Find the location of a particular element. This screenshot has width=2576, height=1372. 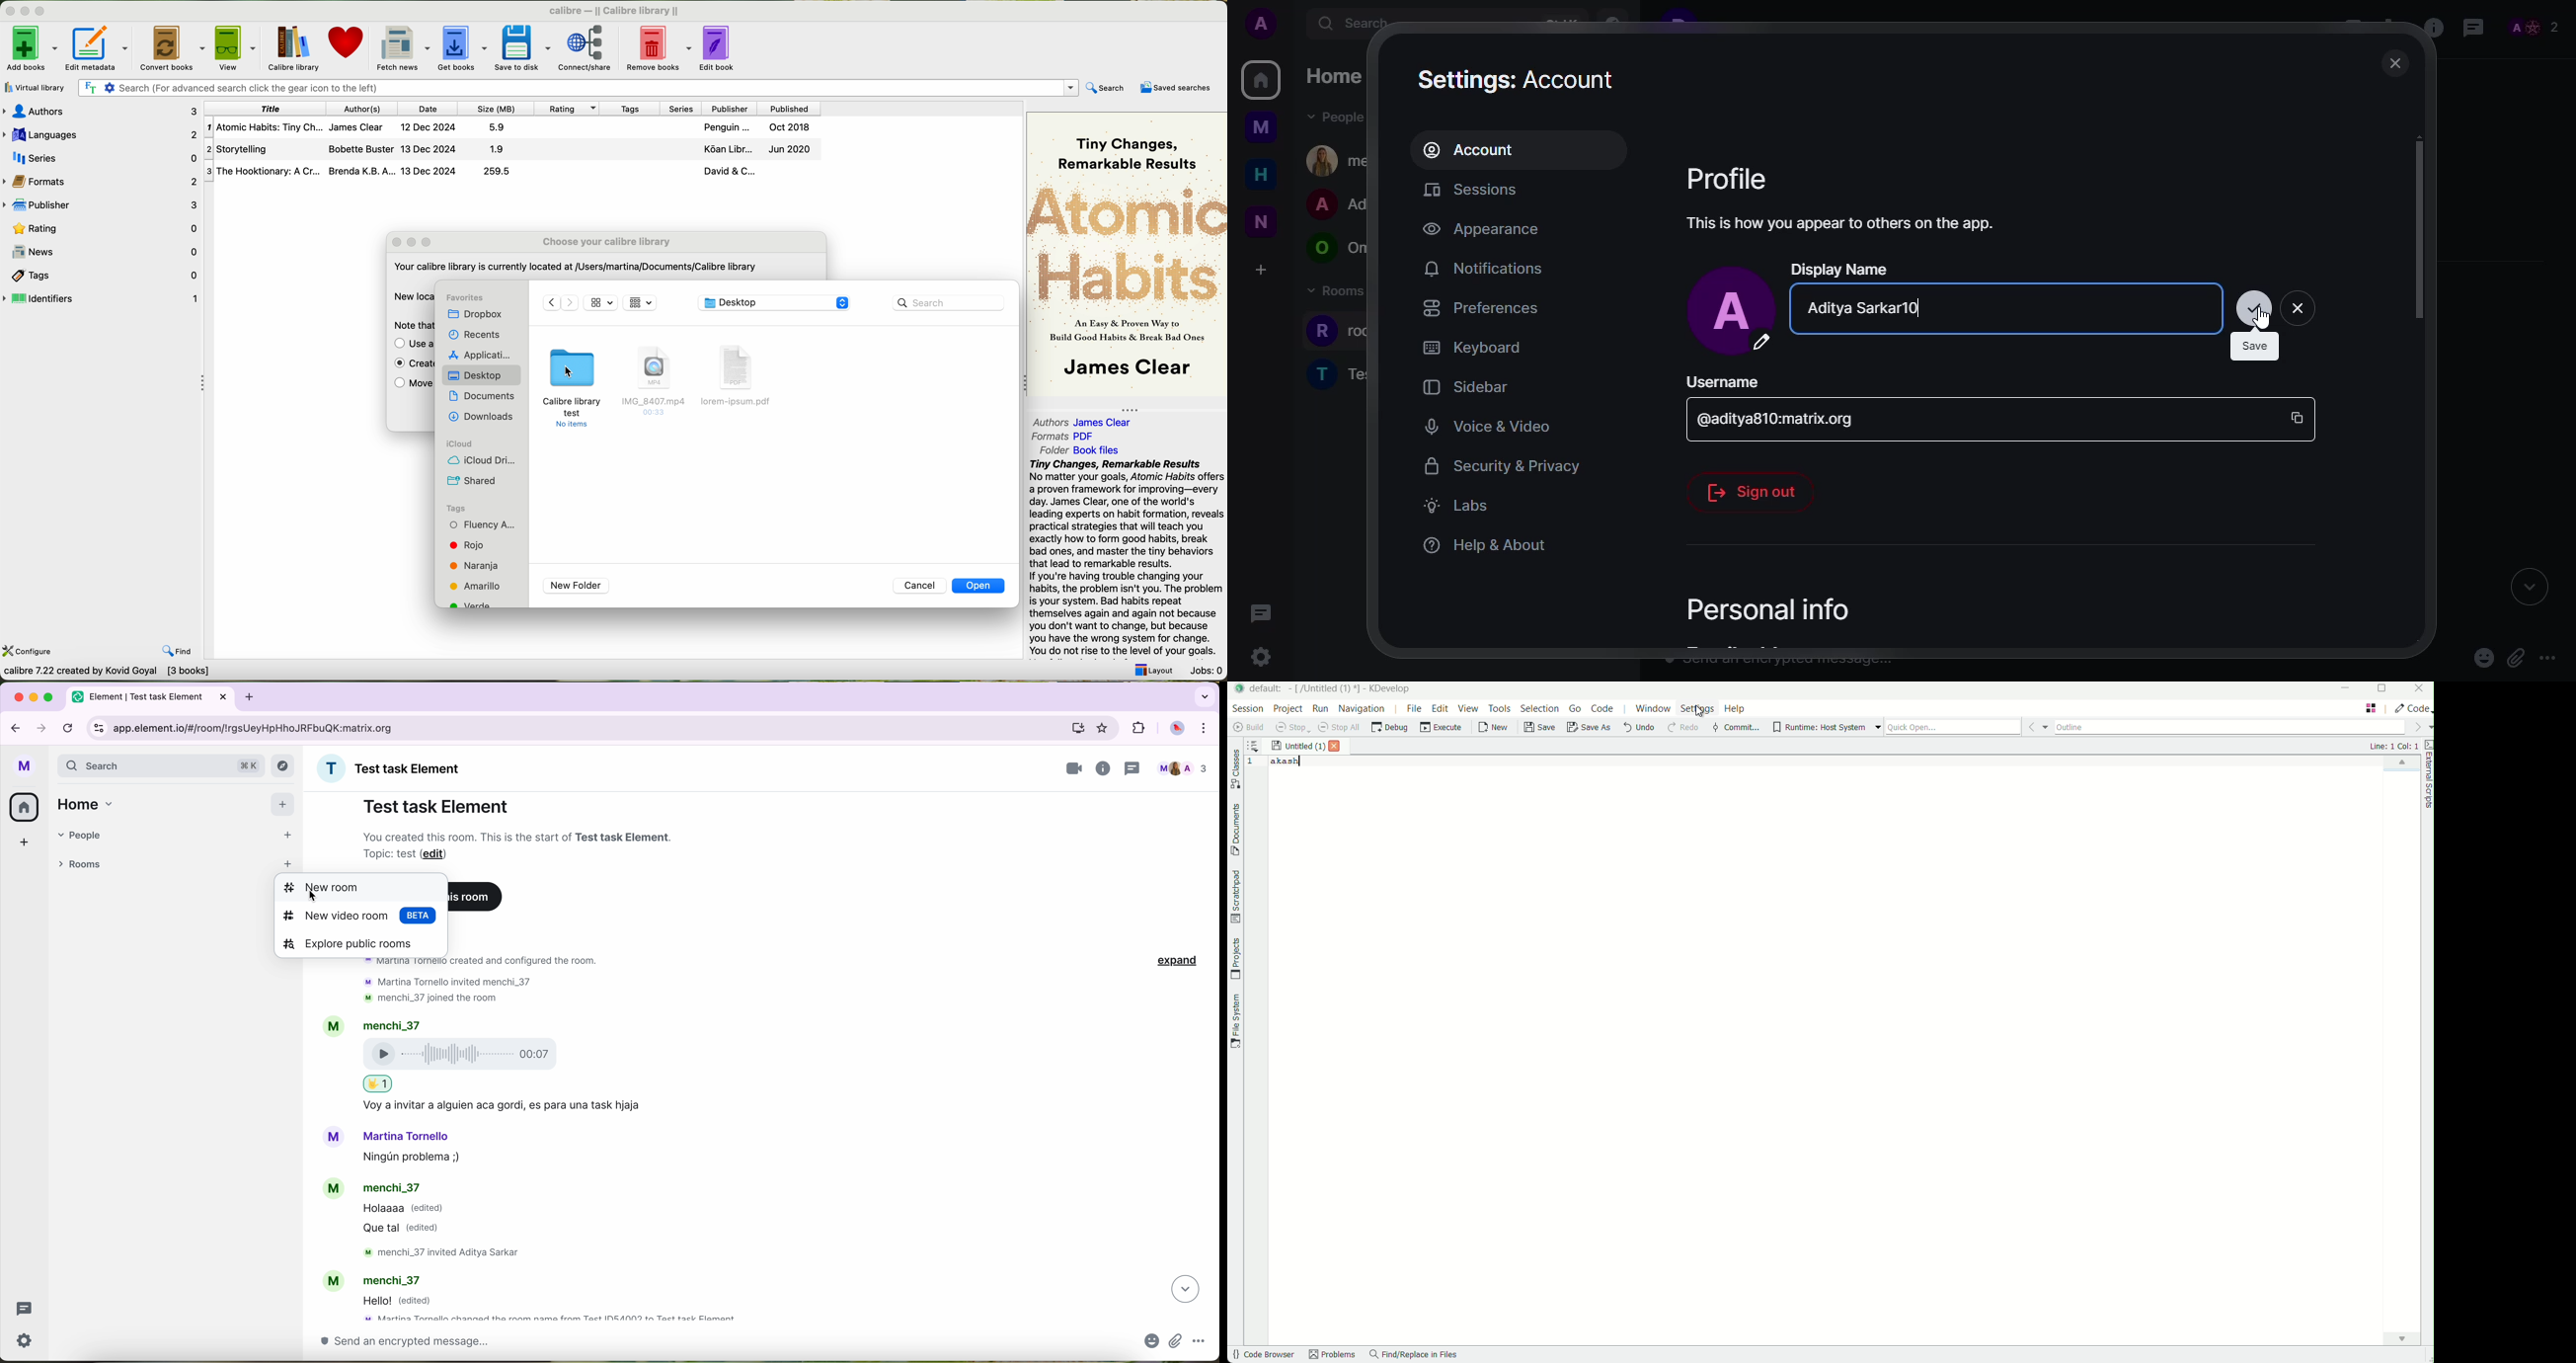

published is located at coordinates (790, 108).